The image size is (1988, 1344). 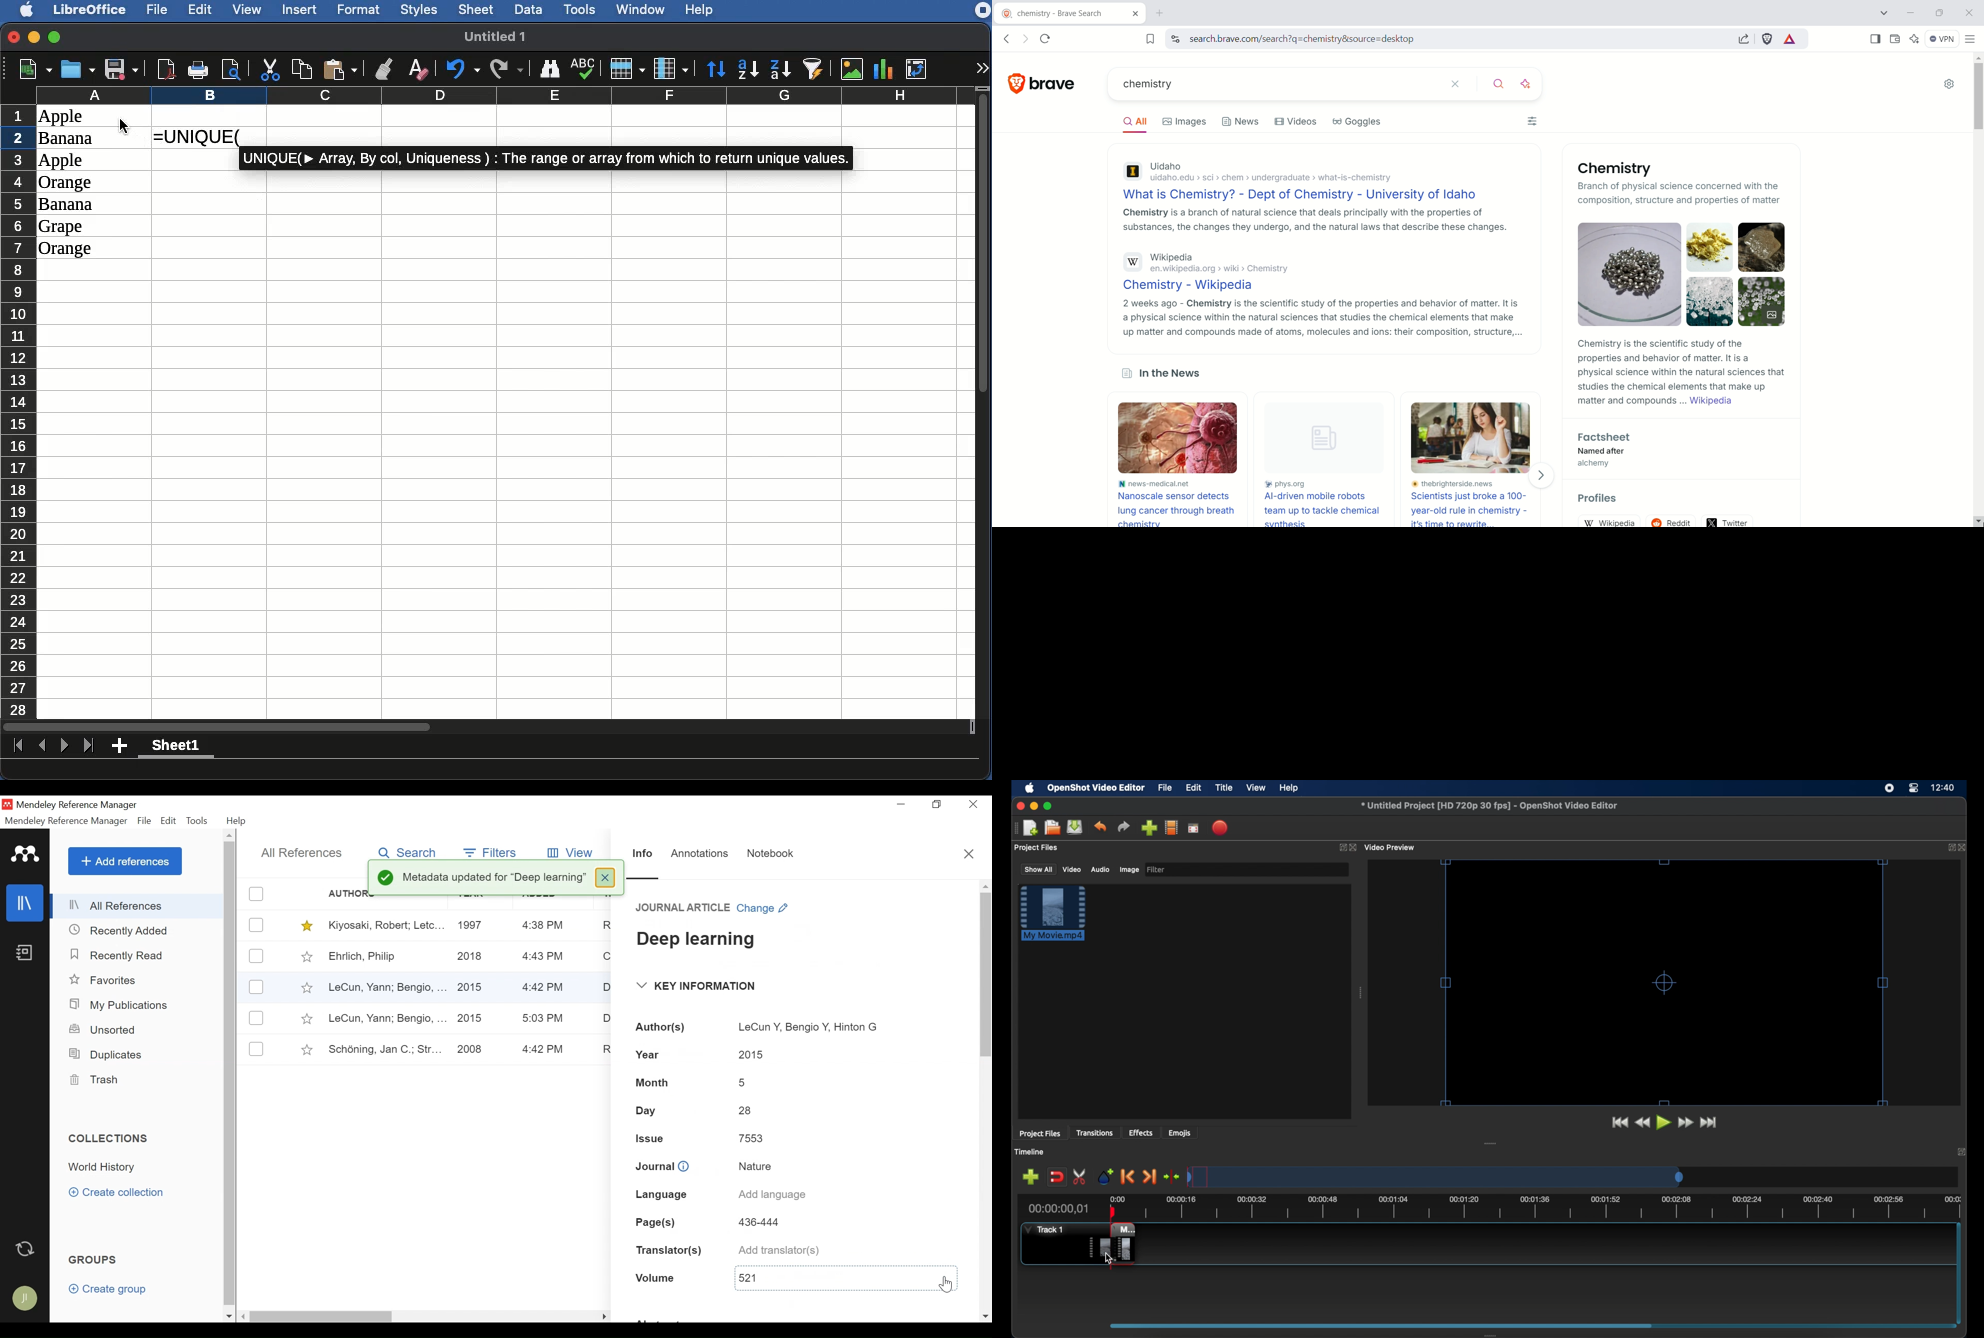 What do you see at coordinates (1112, 1210) in the screenshot?
I see `playhead` at bounding box center [1112, 1210].